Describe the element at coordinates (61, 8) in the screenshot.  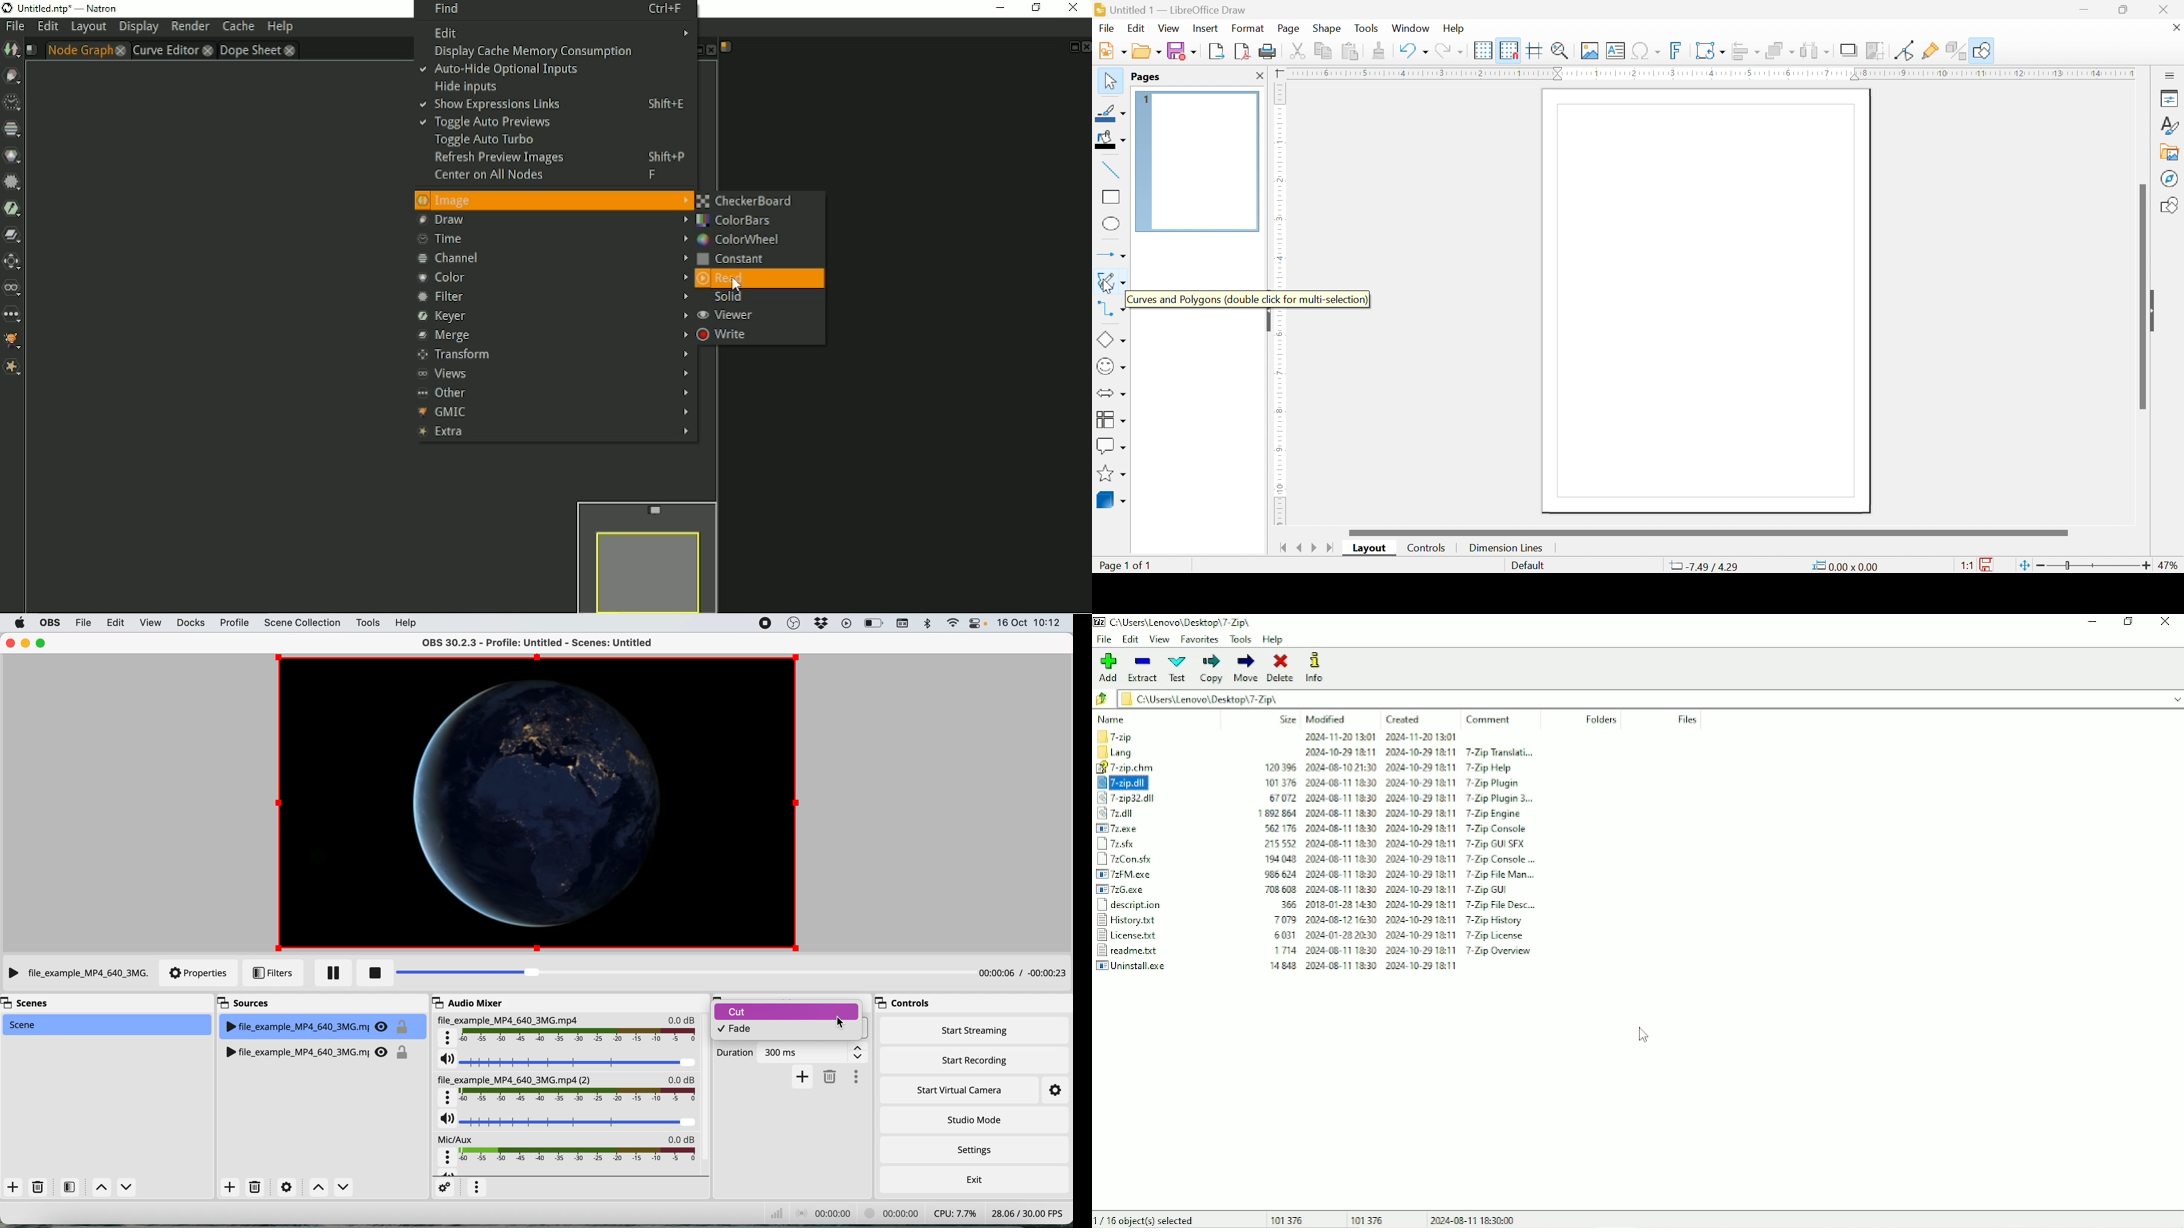
I see `Title` at that location.